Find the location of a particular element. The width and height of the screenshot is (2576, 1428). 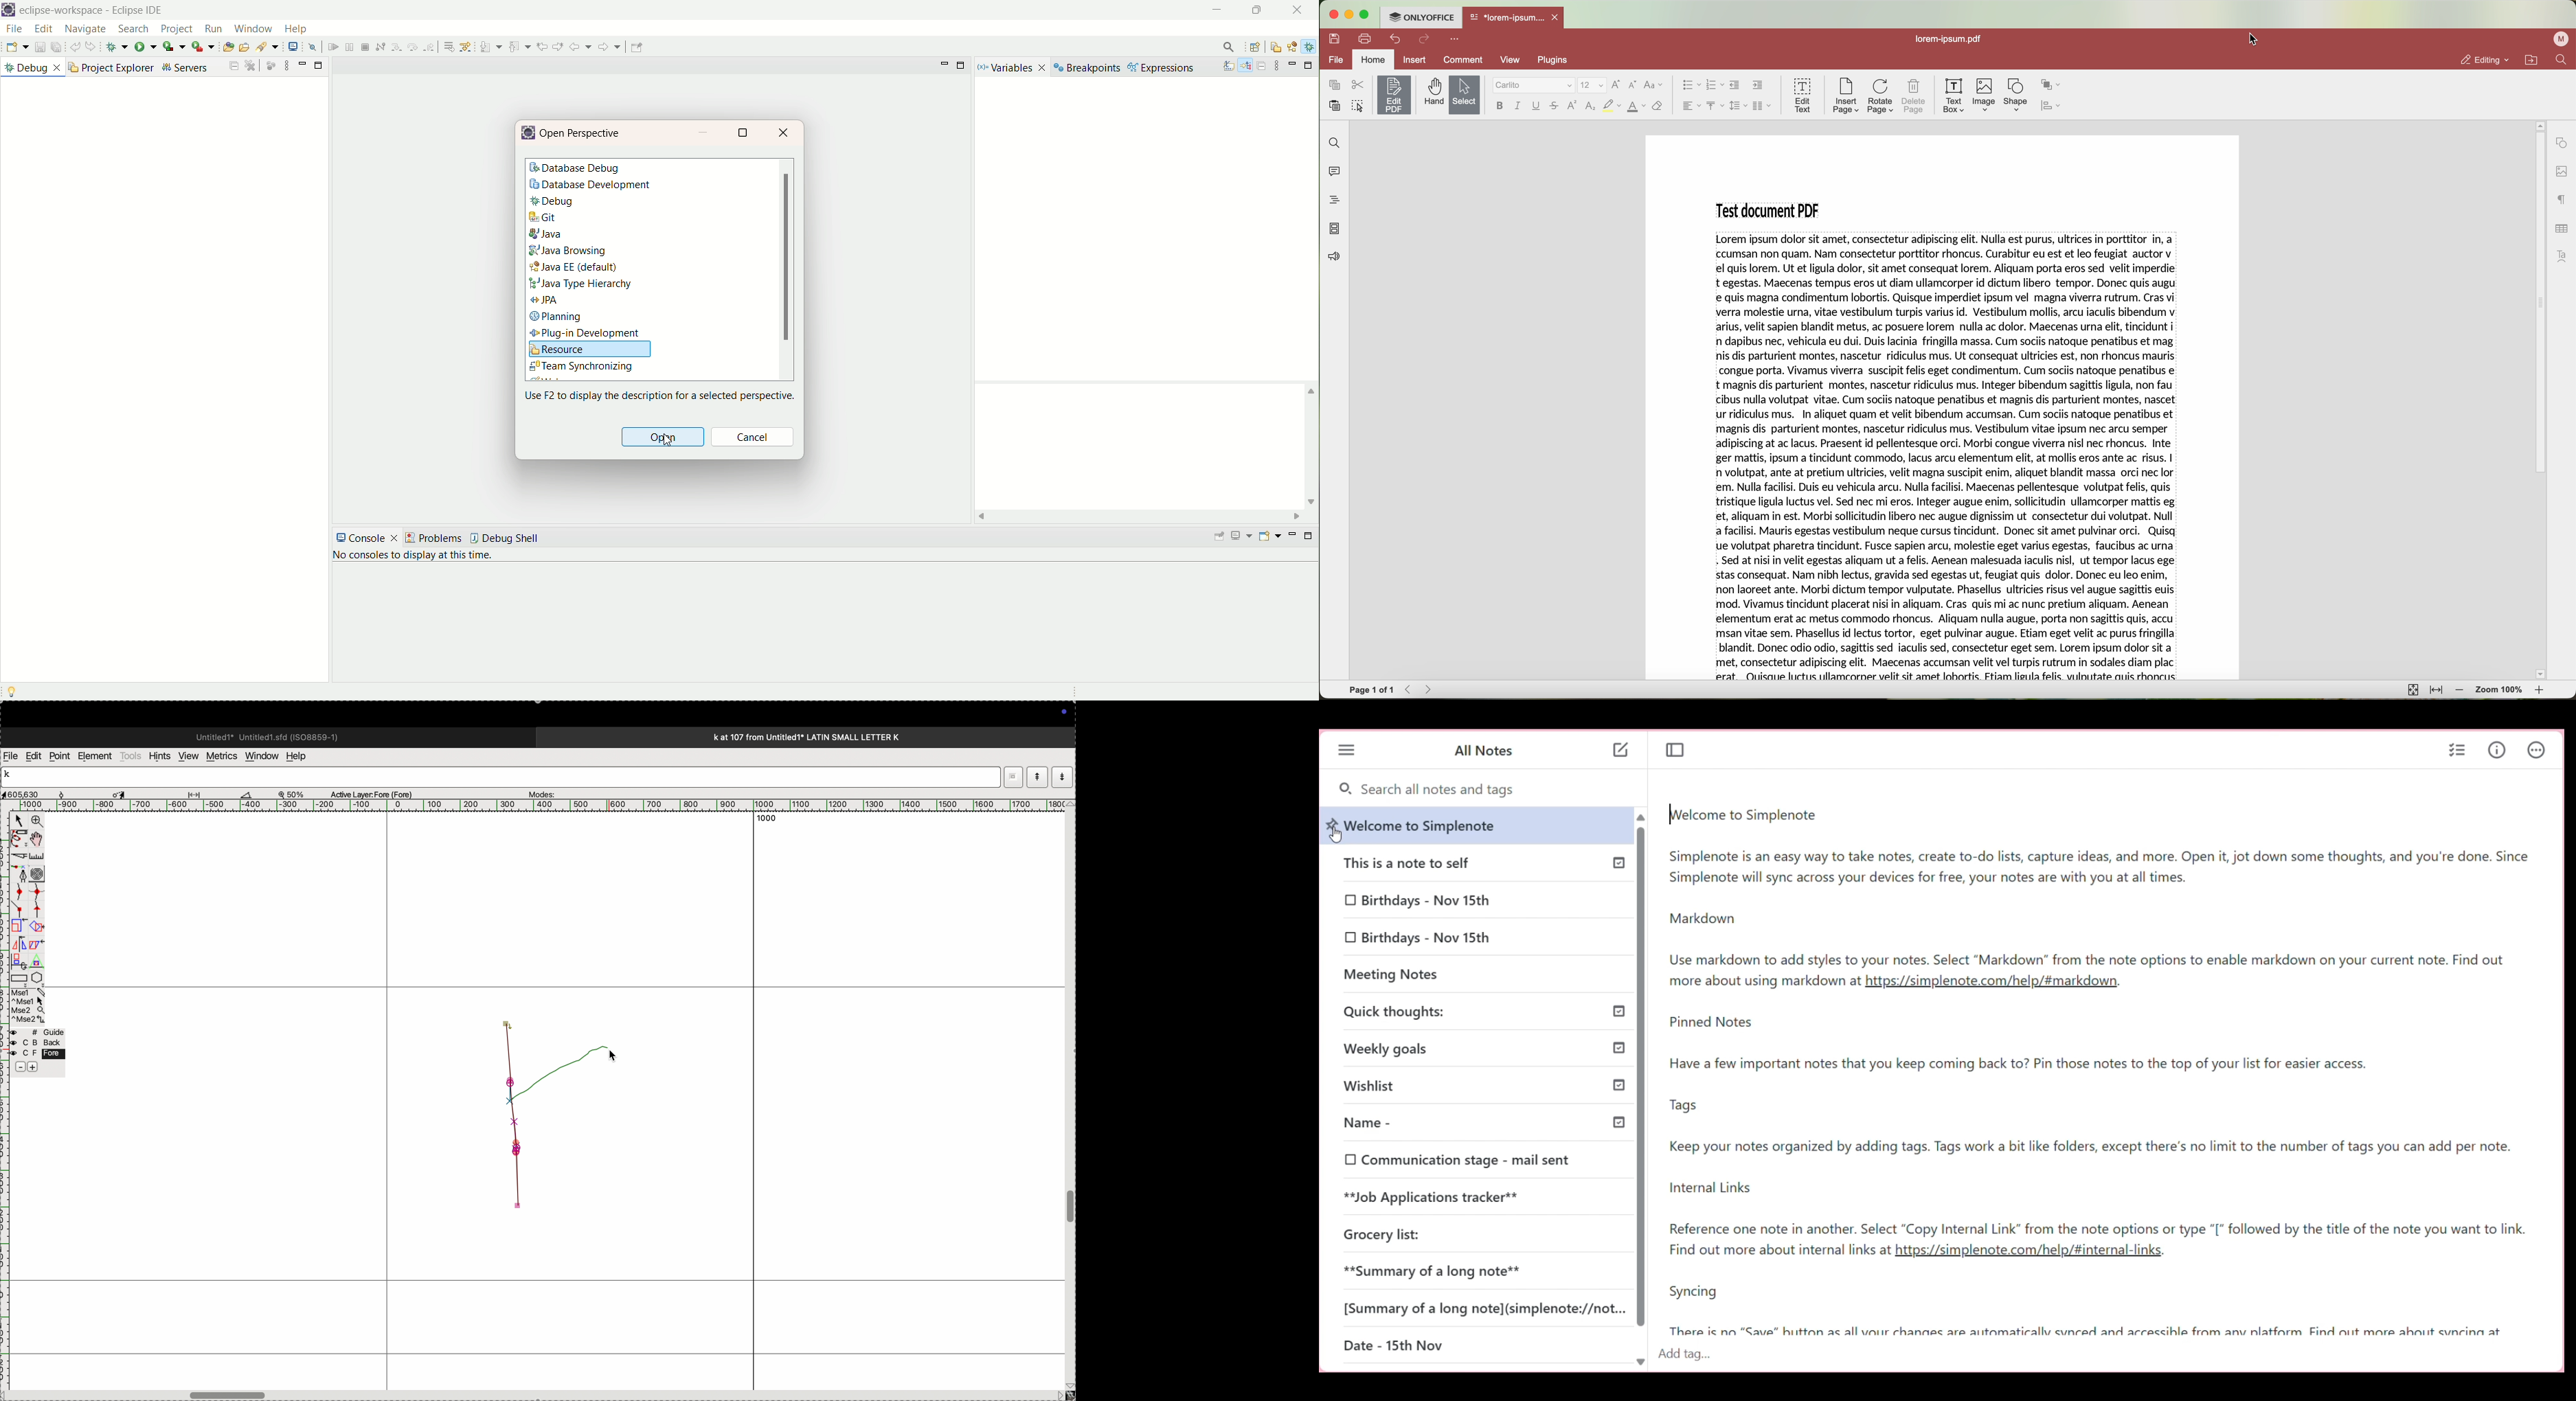

editing is located at coordinates (2485, 59).